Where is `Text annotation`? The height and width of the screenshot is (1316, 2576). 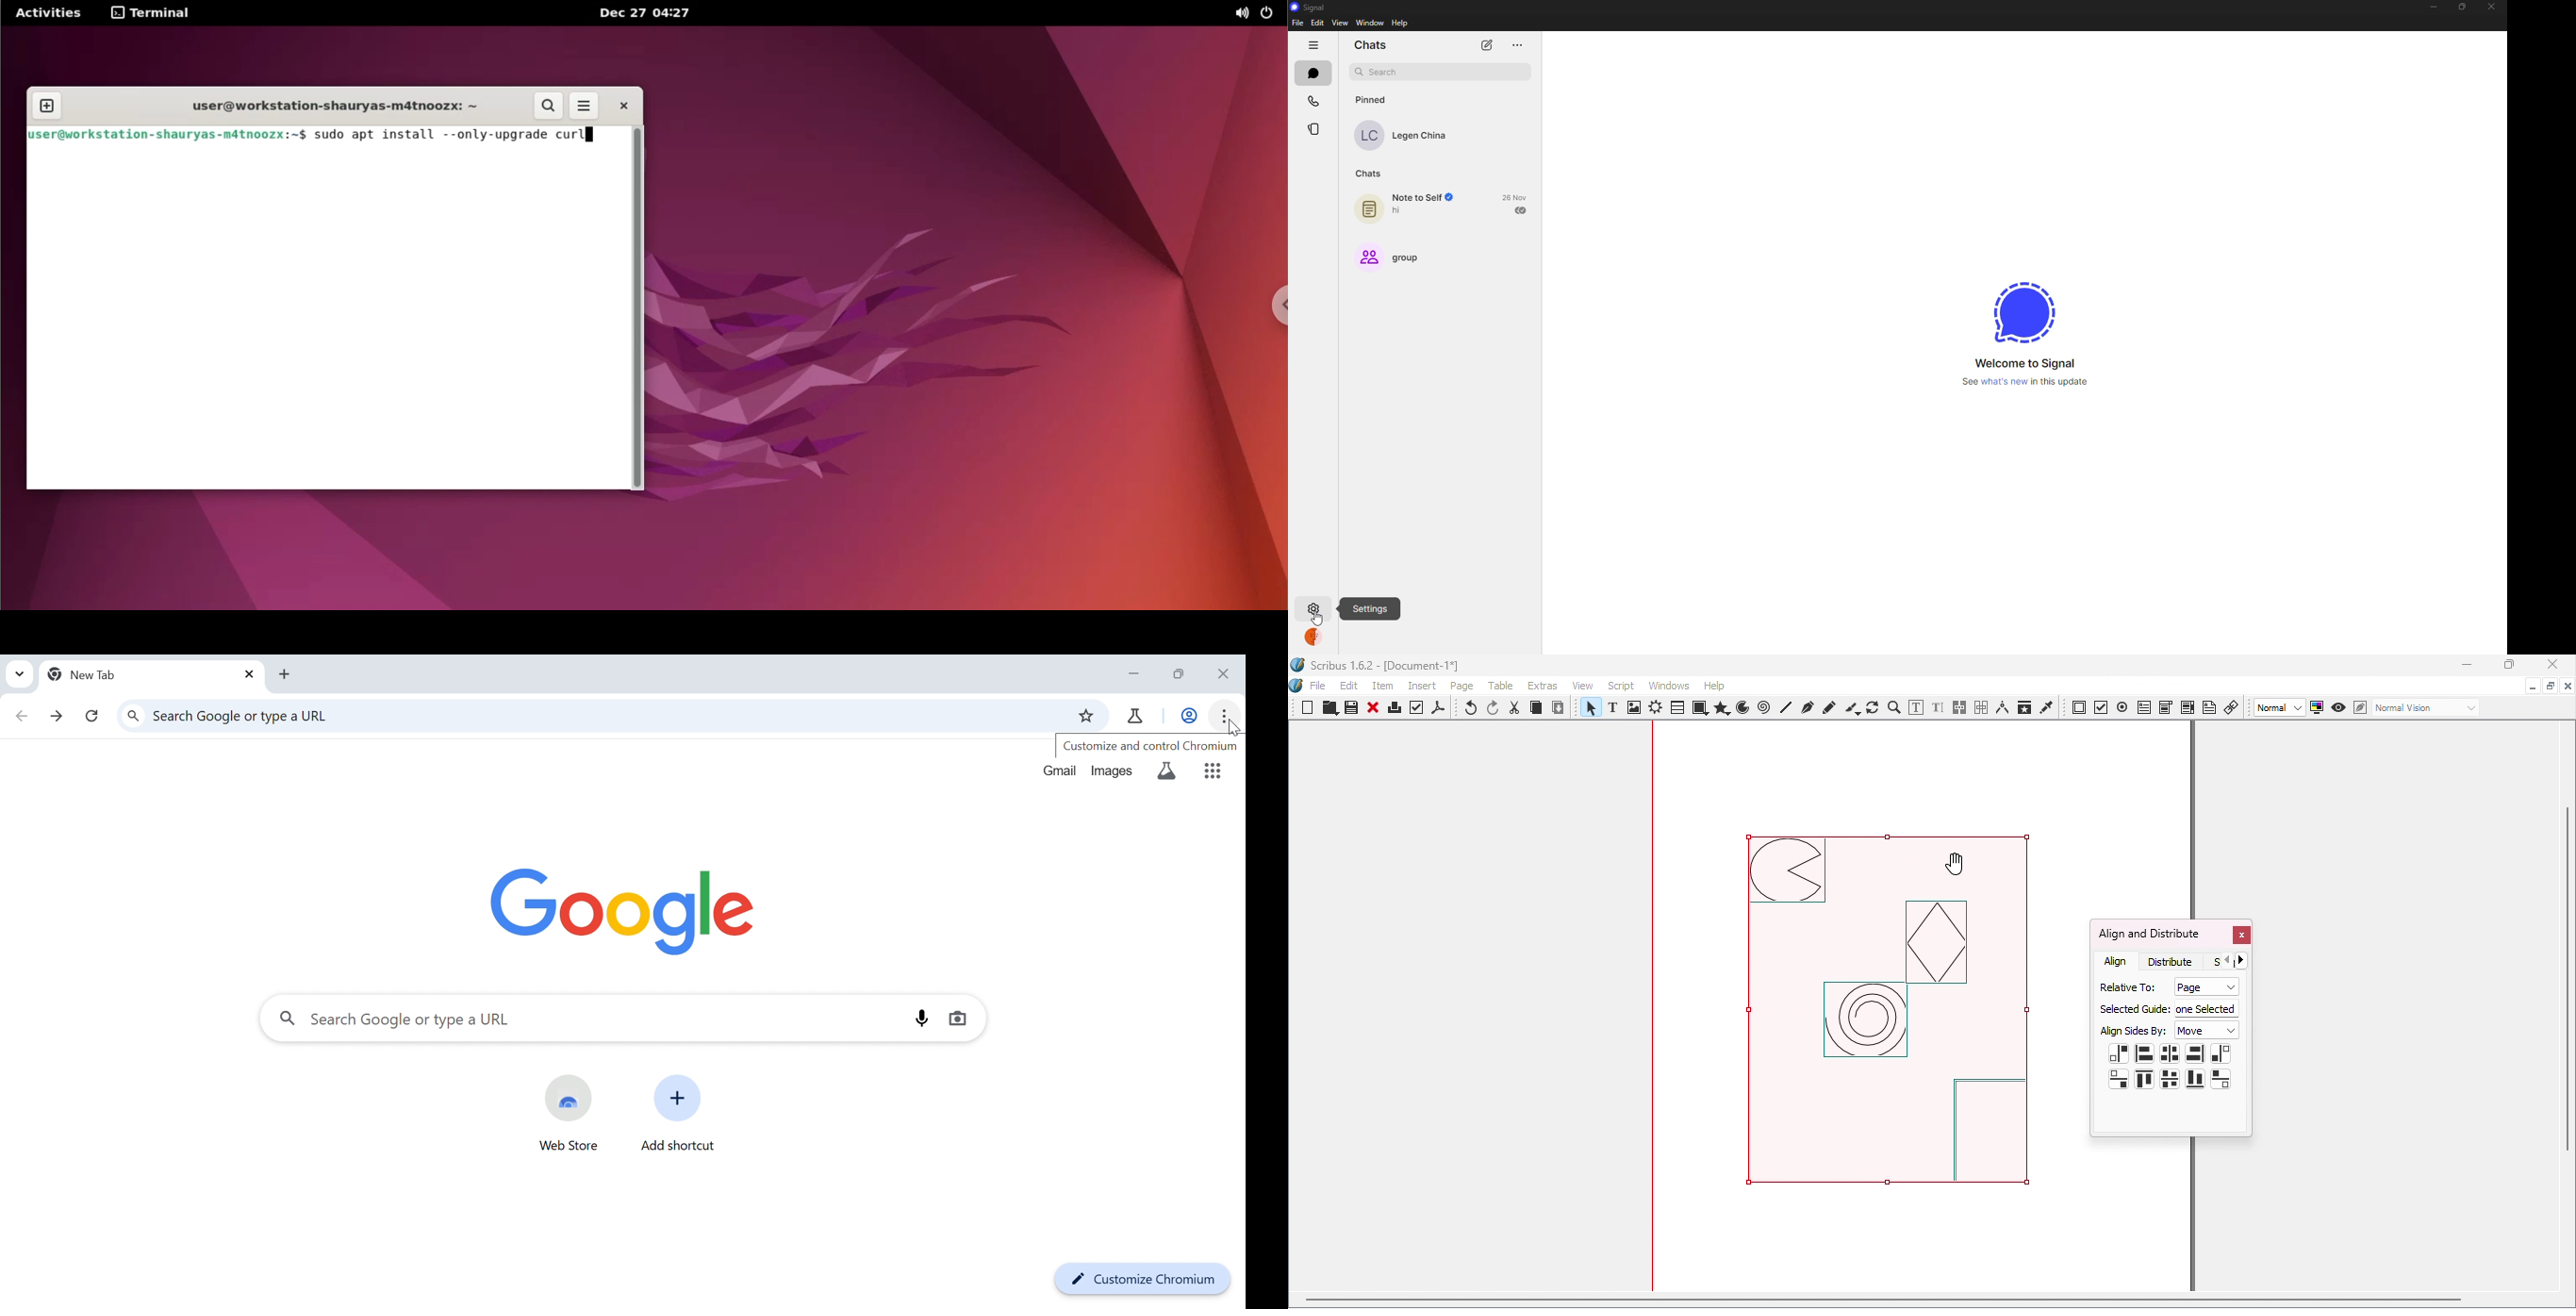
Text annotation is located at coordinates (2209, 706).